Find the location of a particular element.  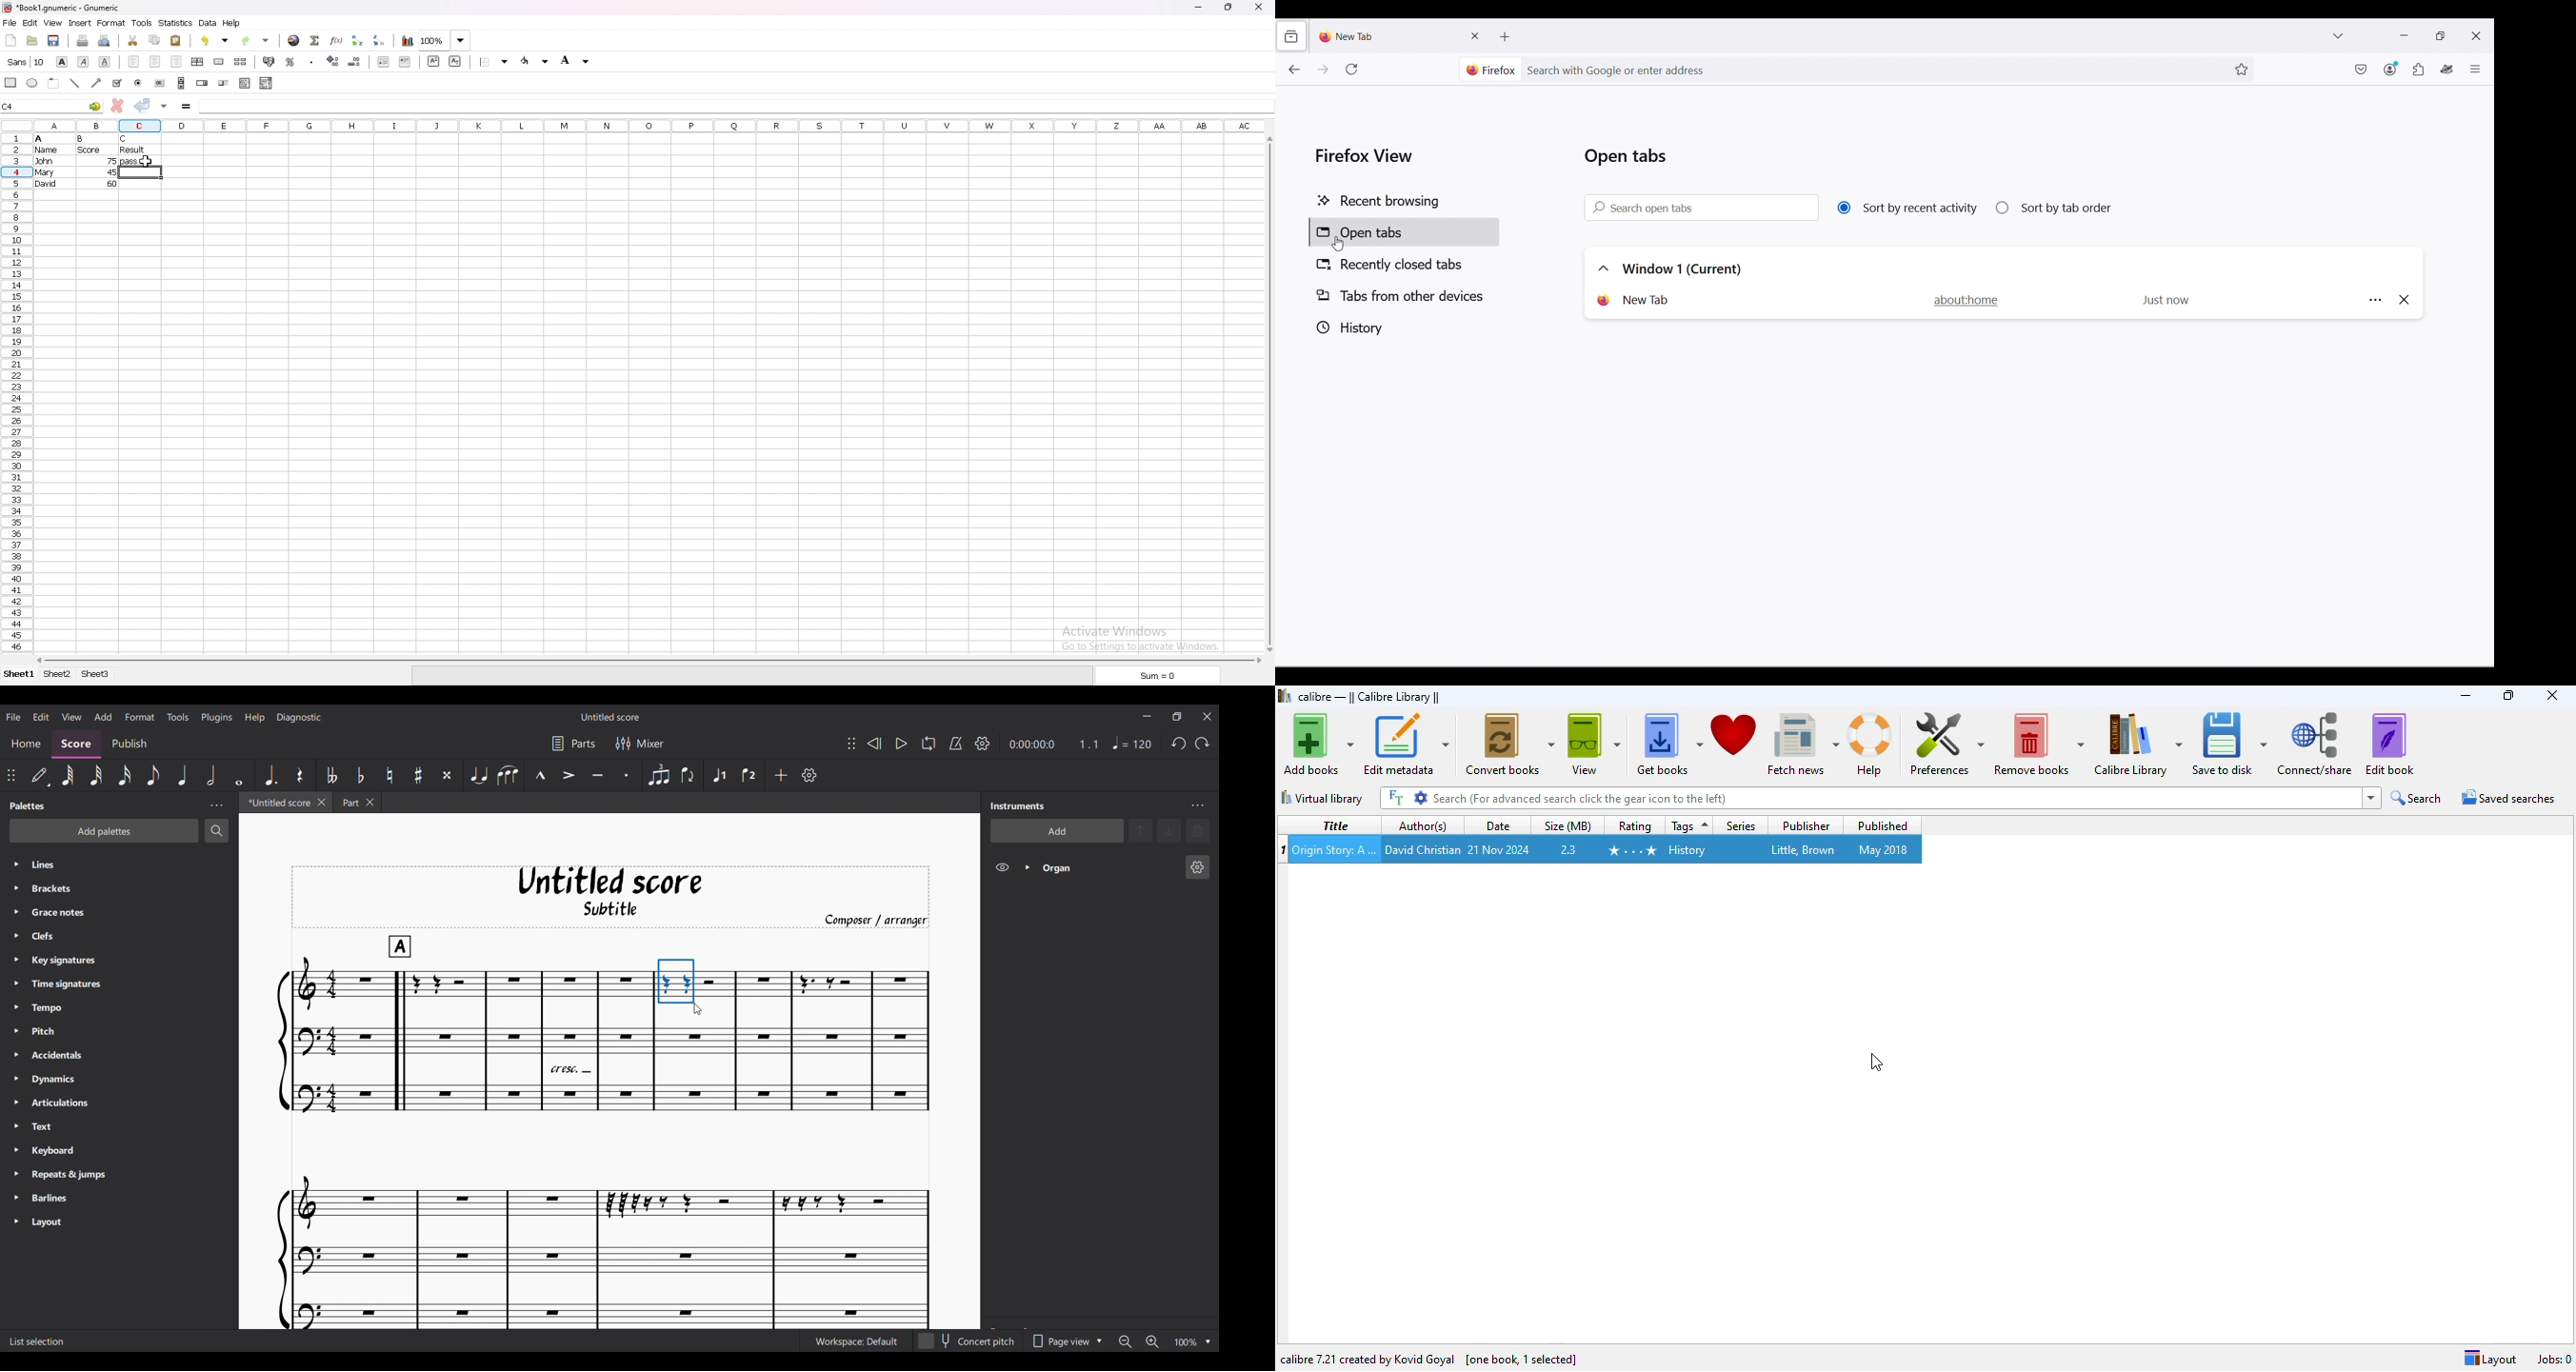

Default is located at coordinates (39, 774).